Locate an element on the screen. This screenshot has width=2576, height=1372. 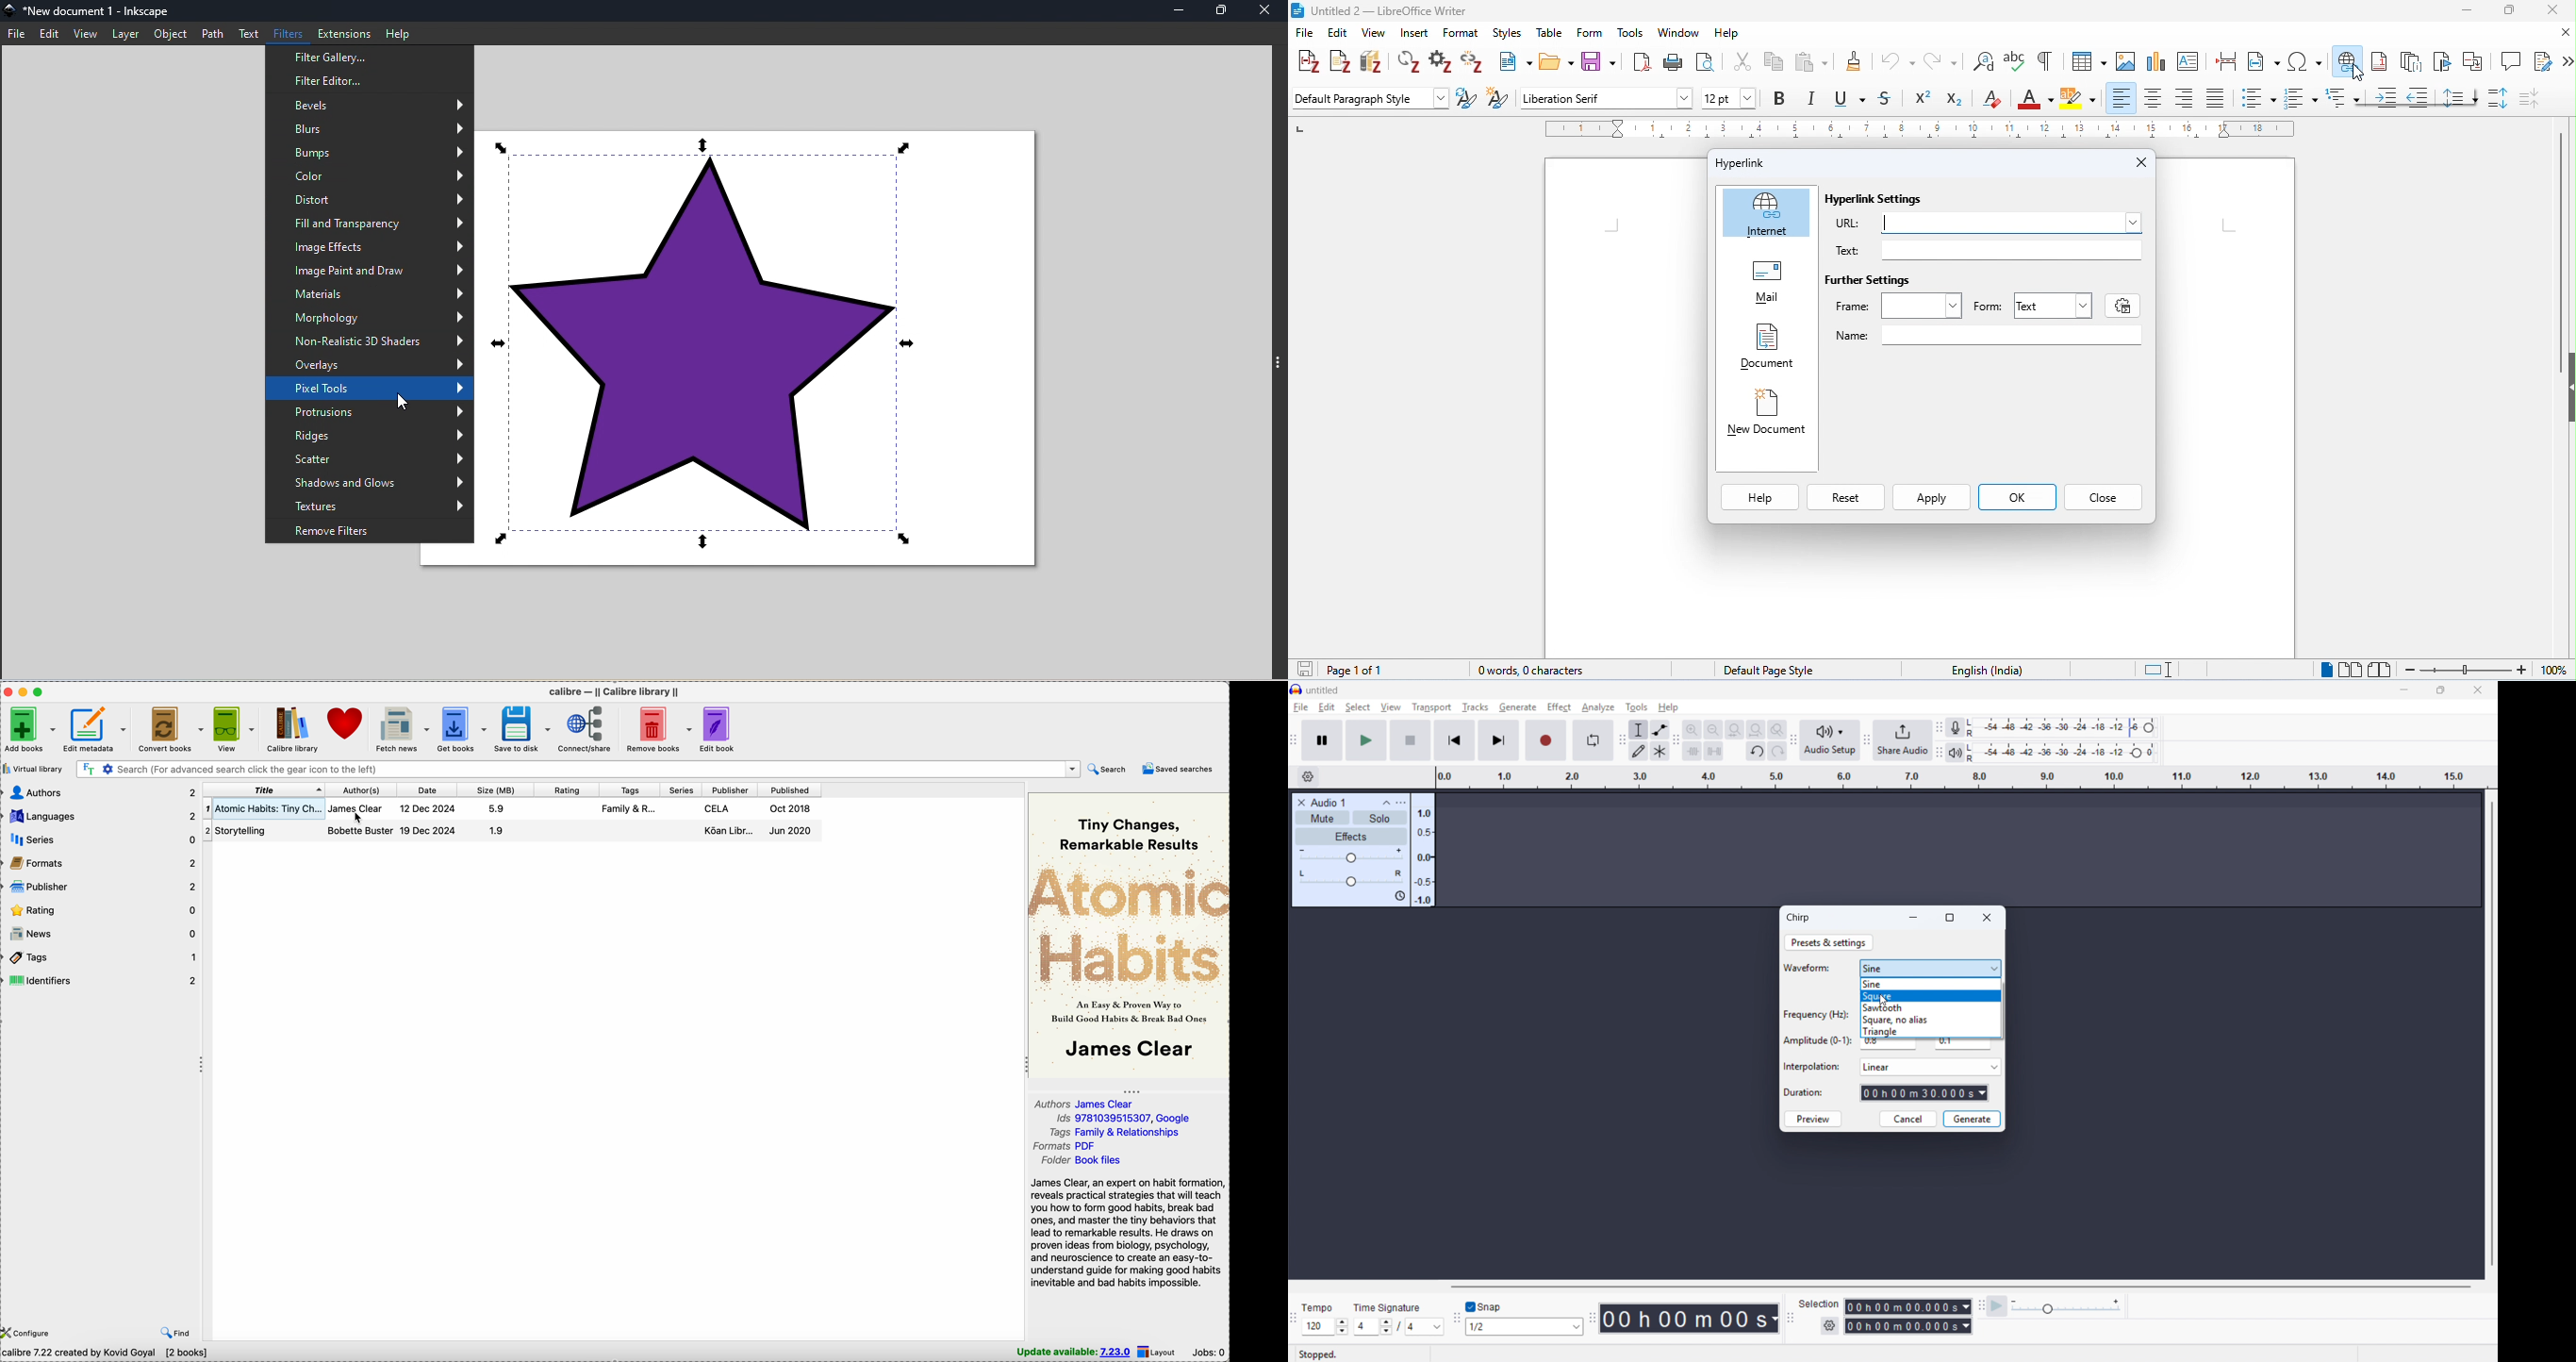
edit book is located at coordinates (721, 727).